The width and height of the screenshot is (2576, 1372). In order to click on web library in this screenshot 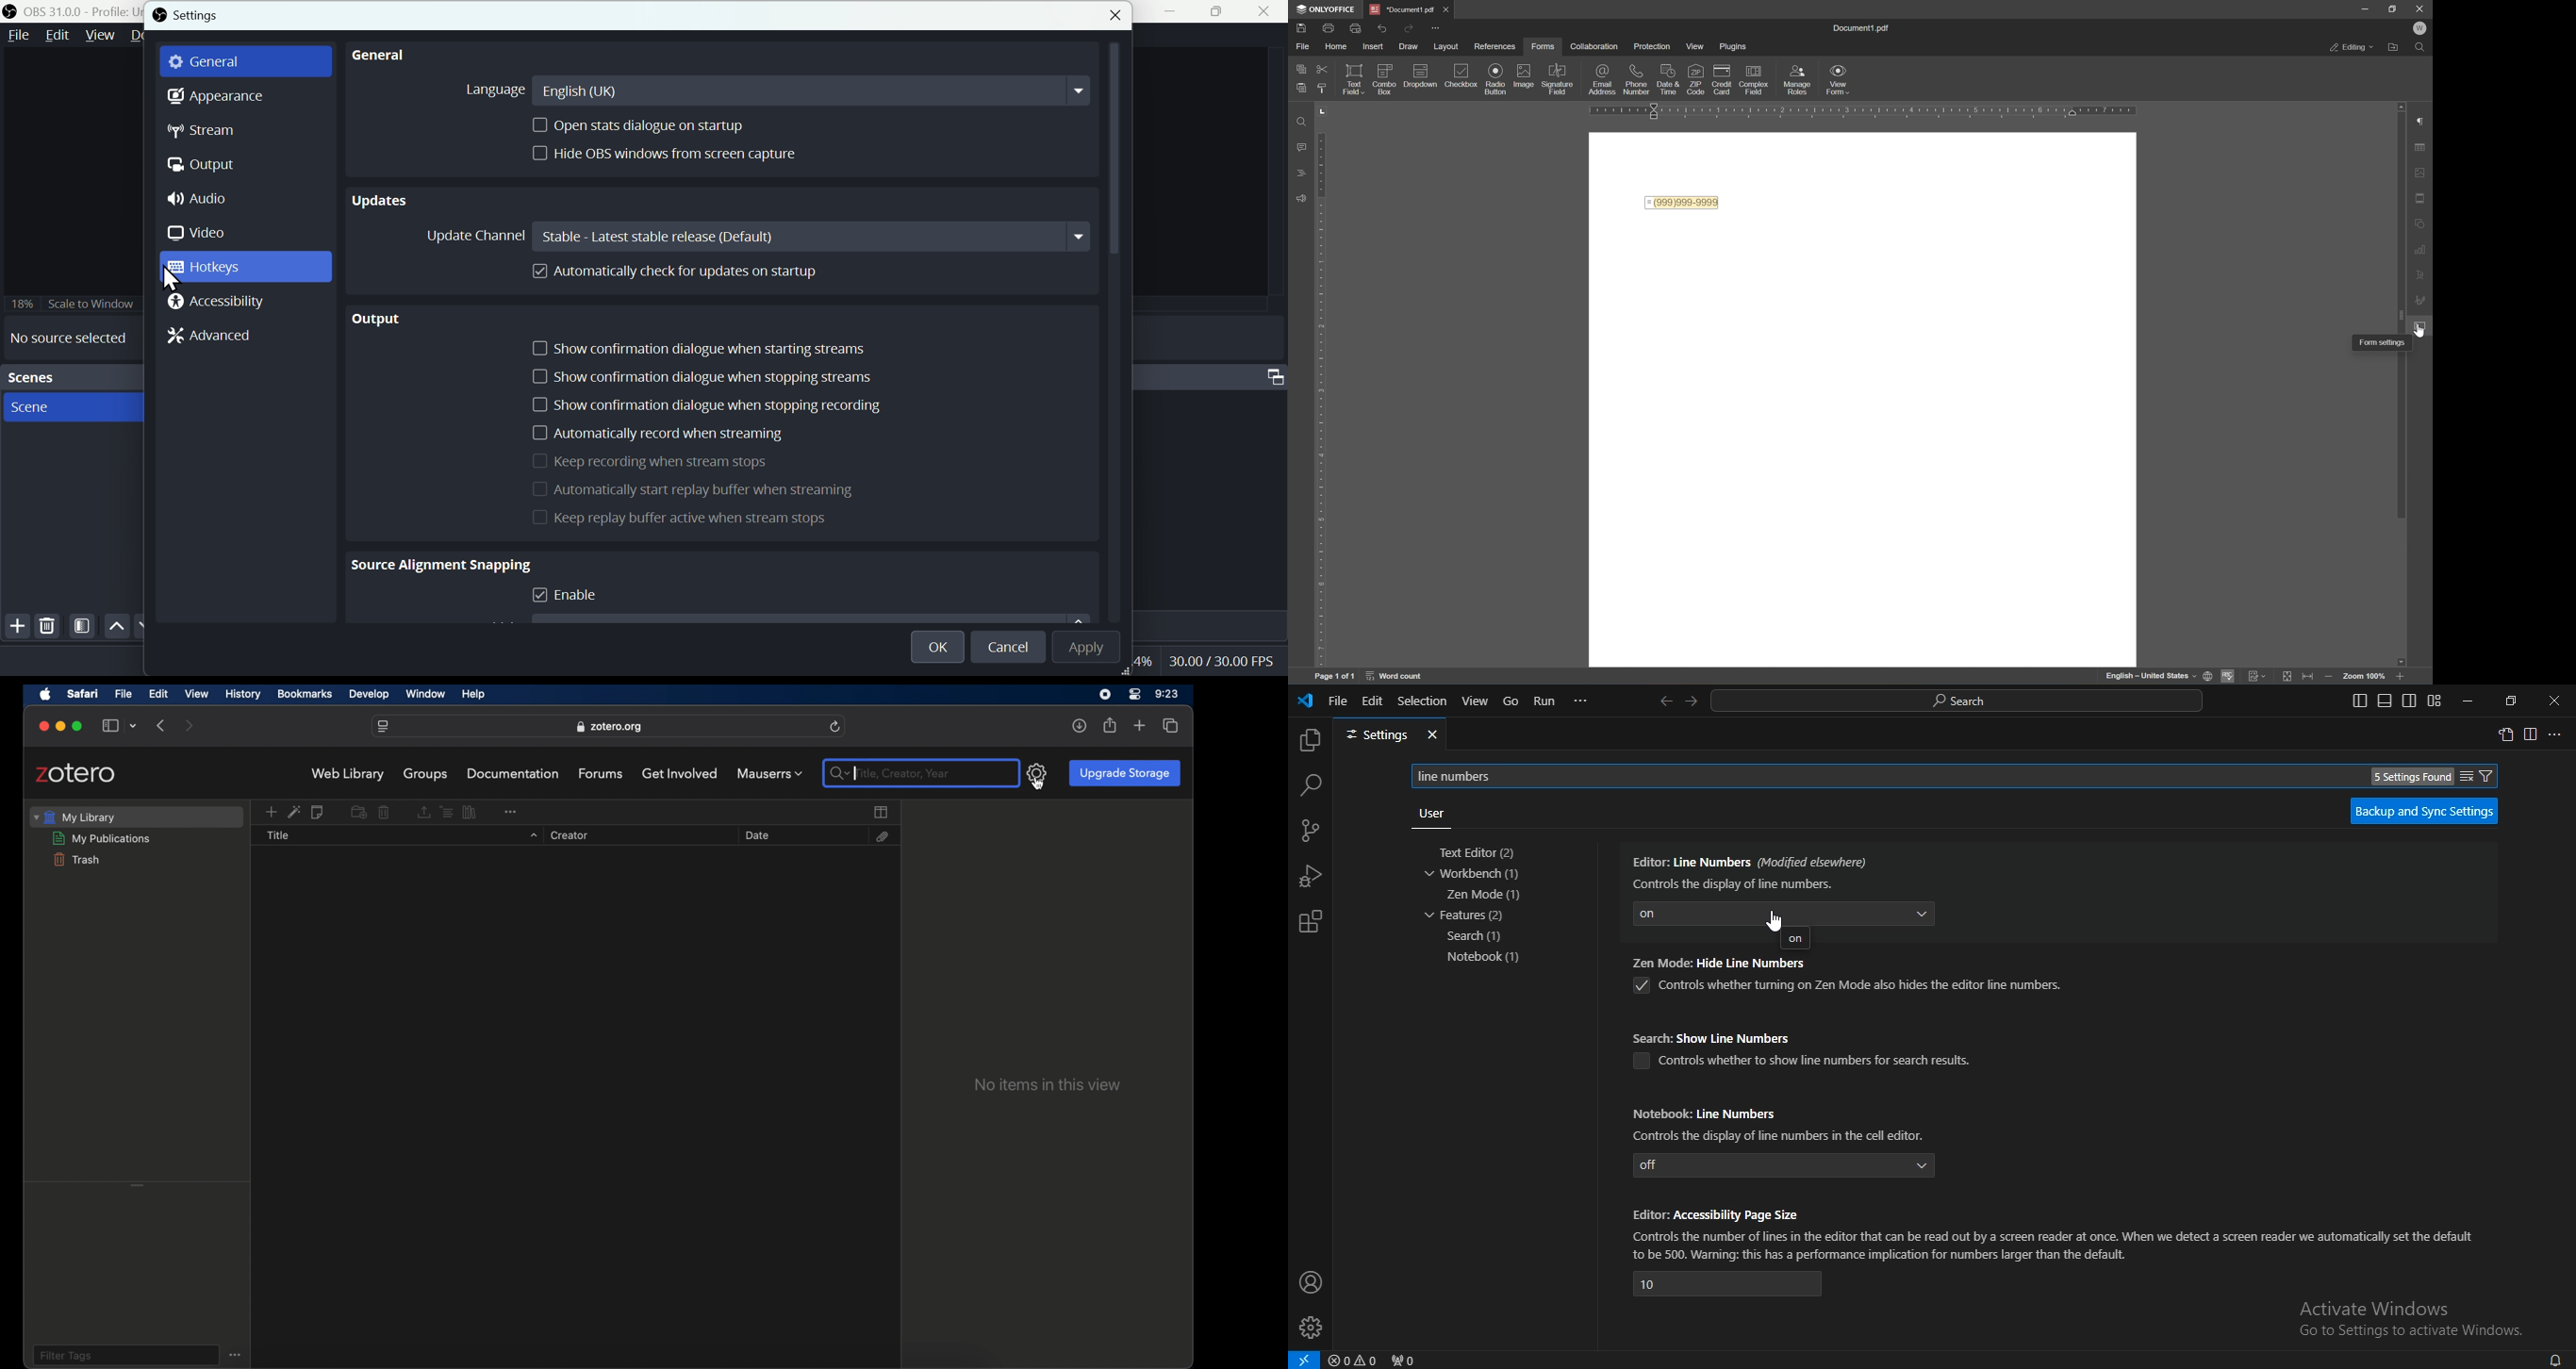, I will do `click(349, 774)`.